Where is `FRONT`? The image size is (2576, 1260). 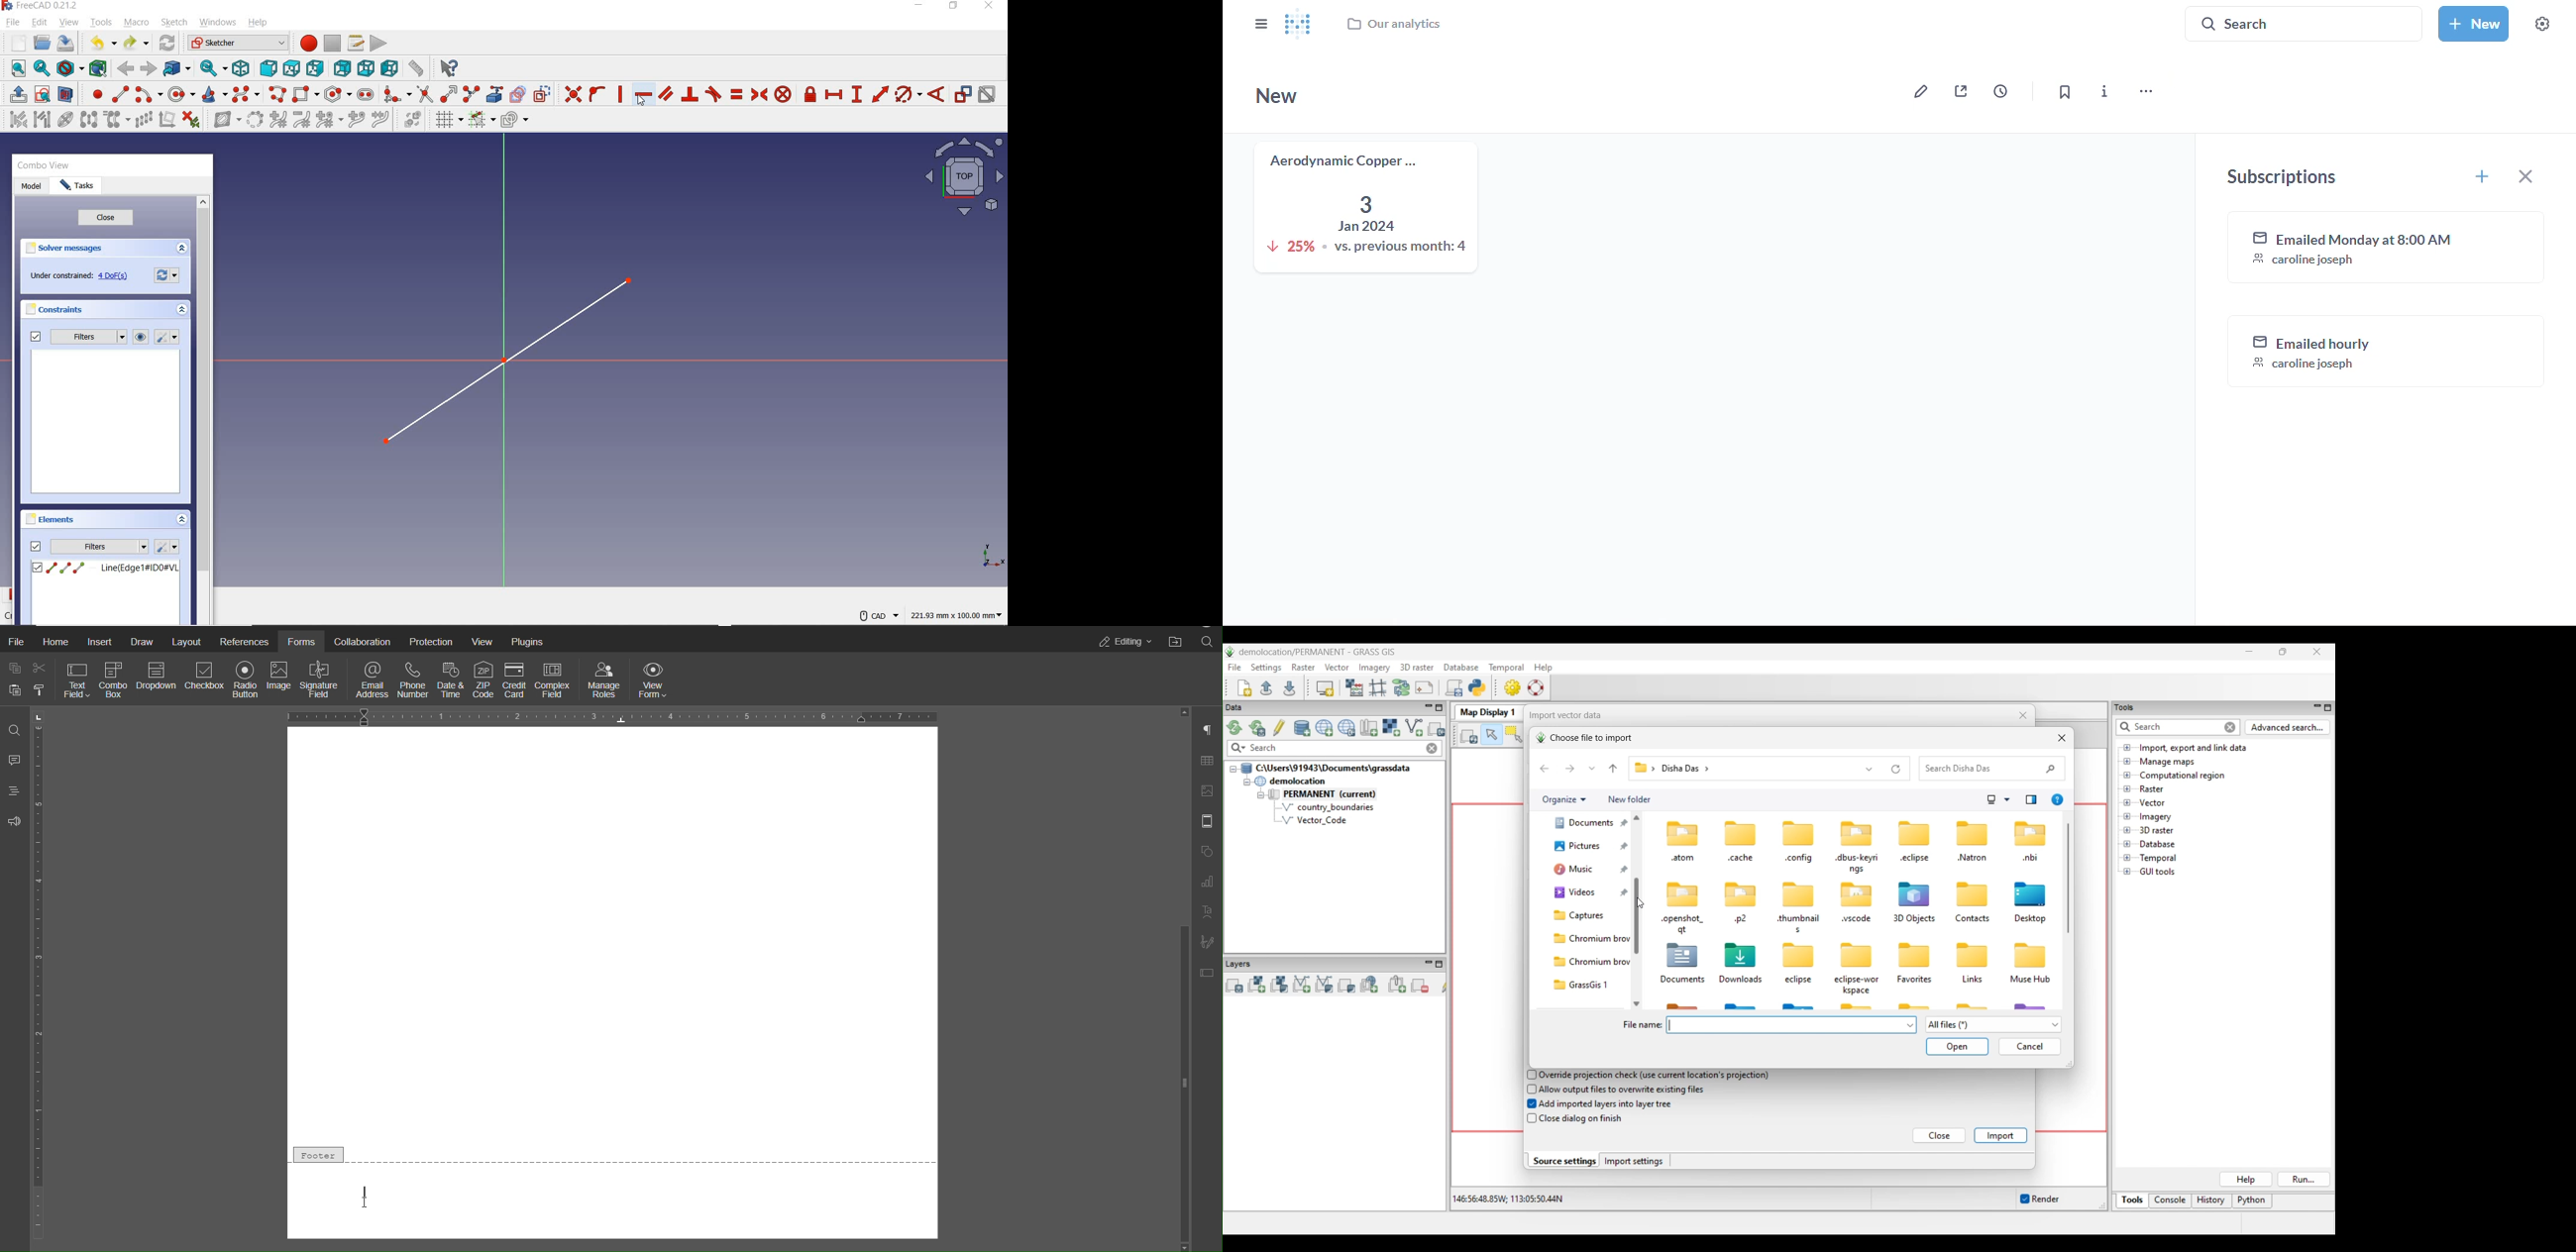 FRONT is located at coordinates (269, 67).